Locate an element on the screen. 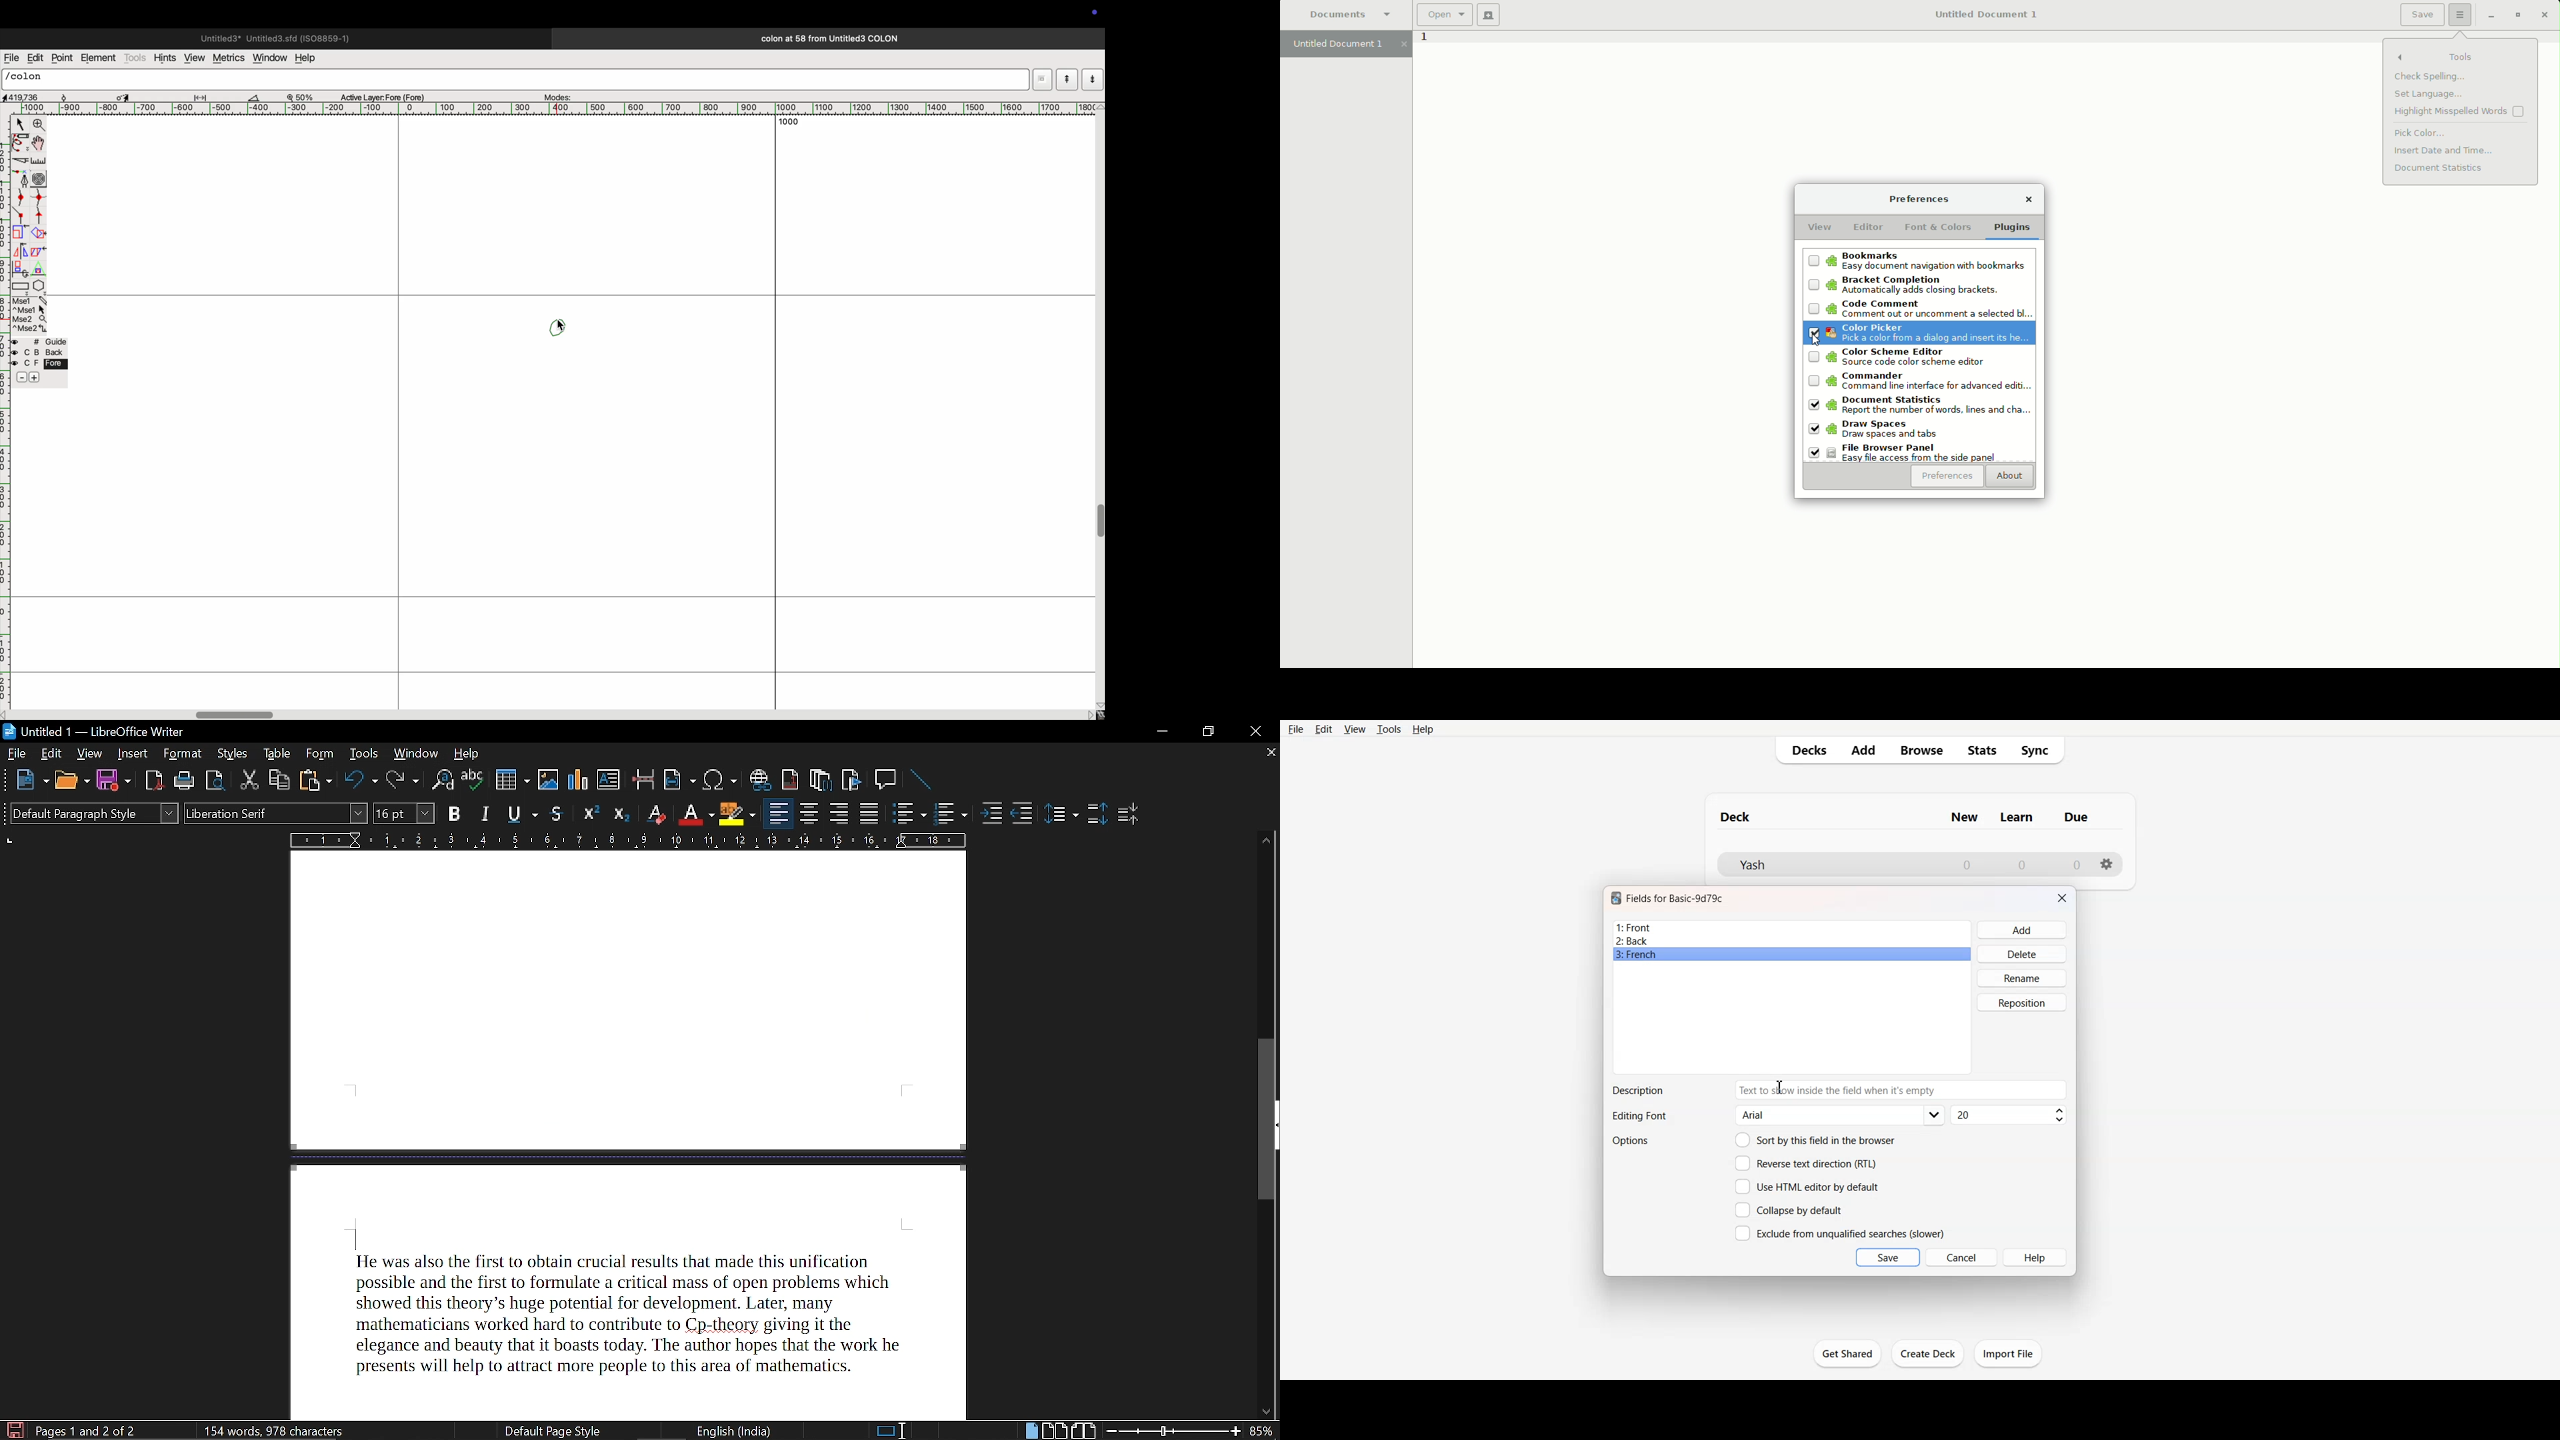 The width and height of the screenshot is (2576, 1456). Save is located at coordinates (1888, 1257).